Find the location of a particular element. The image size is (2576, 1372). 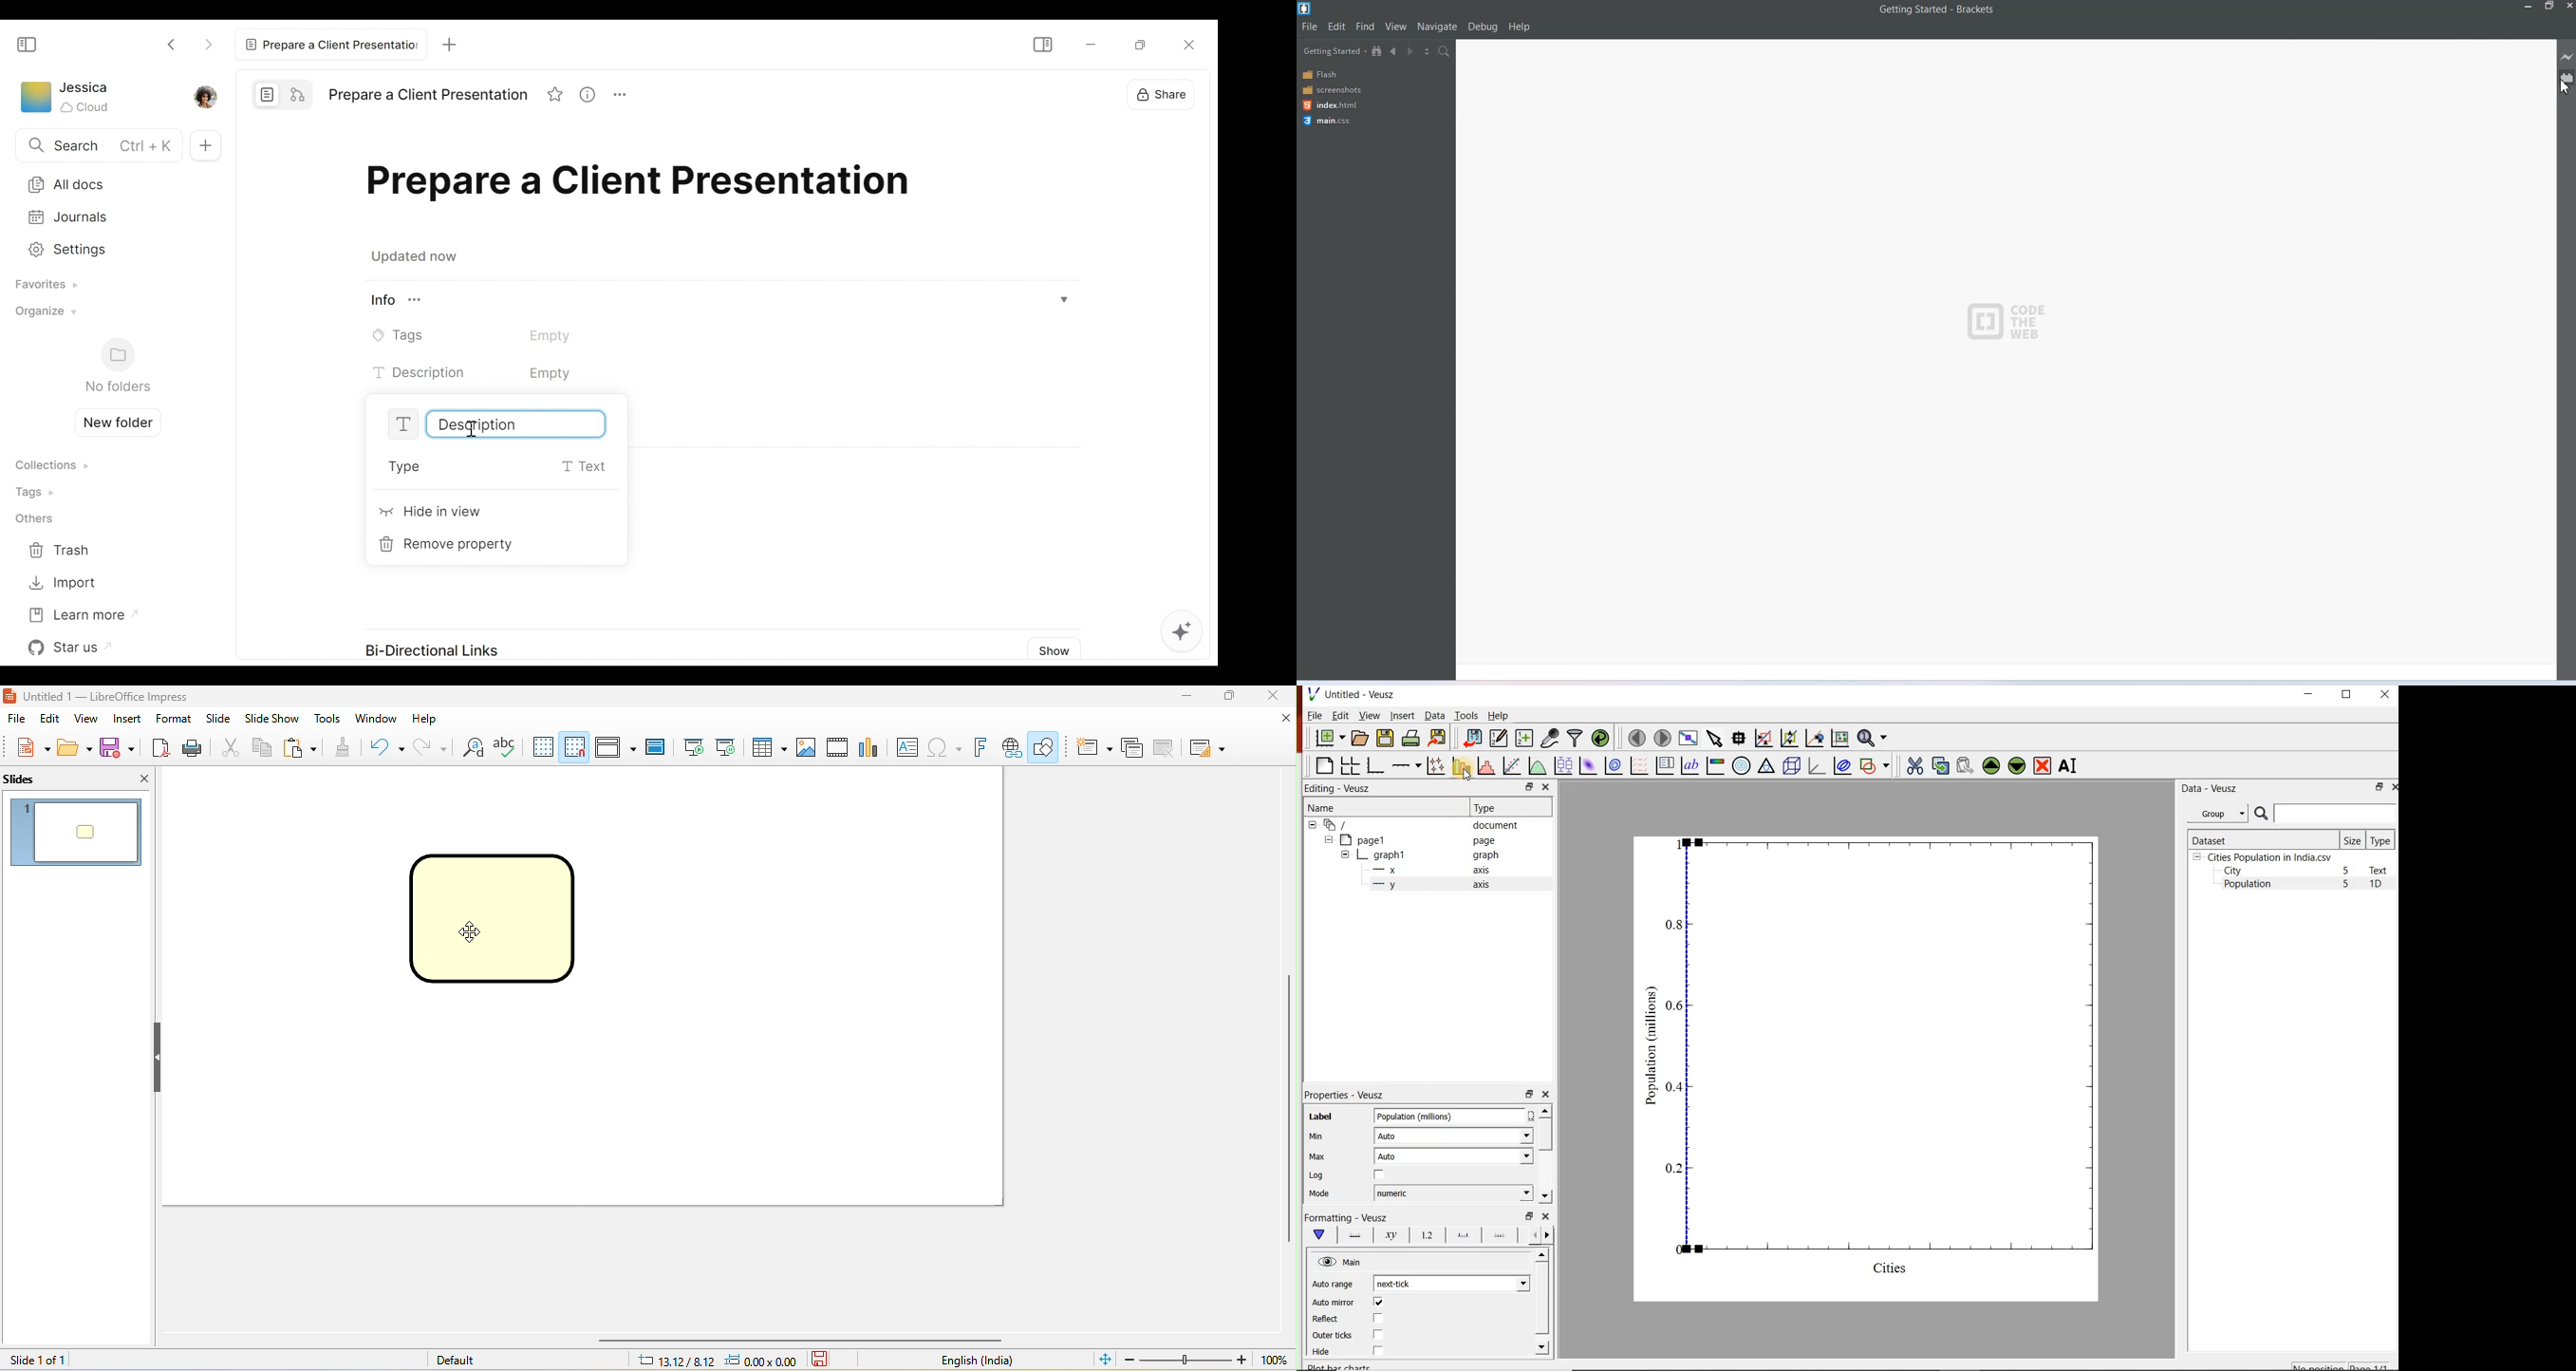

save is located at coordinates (119, 746).